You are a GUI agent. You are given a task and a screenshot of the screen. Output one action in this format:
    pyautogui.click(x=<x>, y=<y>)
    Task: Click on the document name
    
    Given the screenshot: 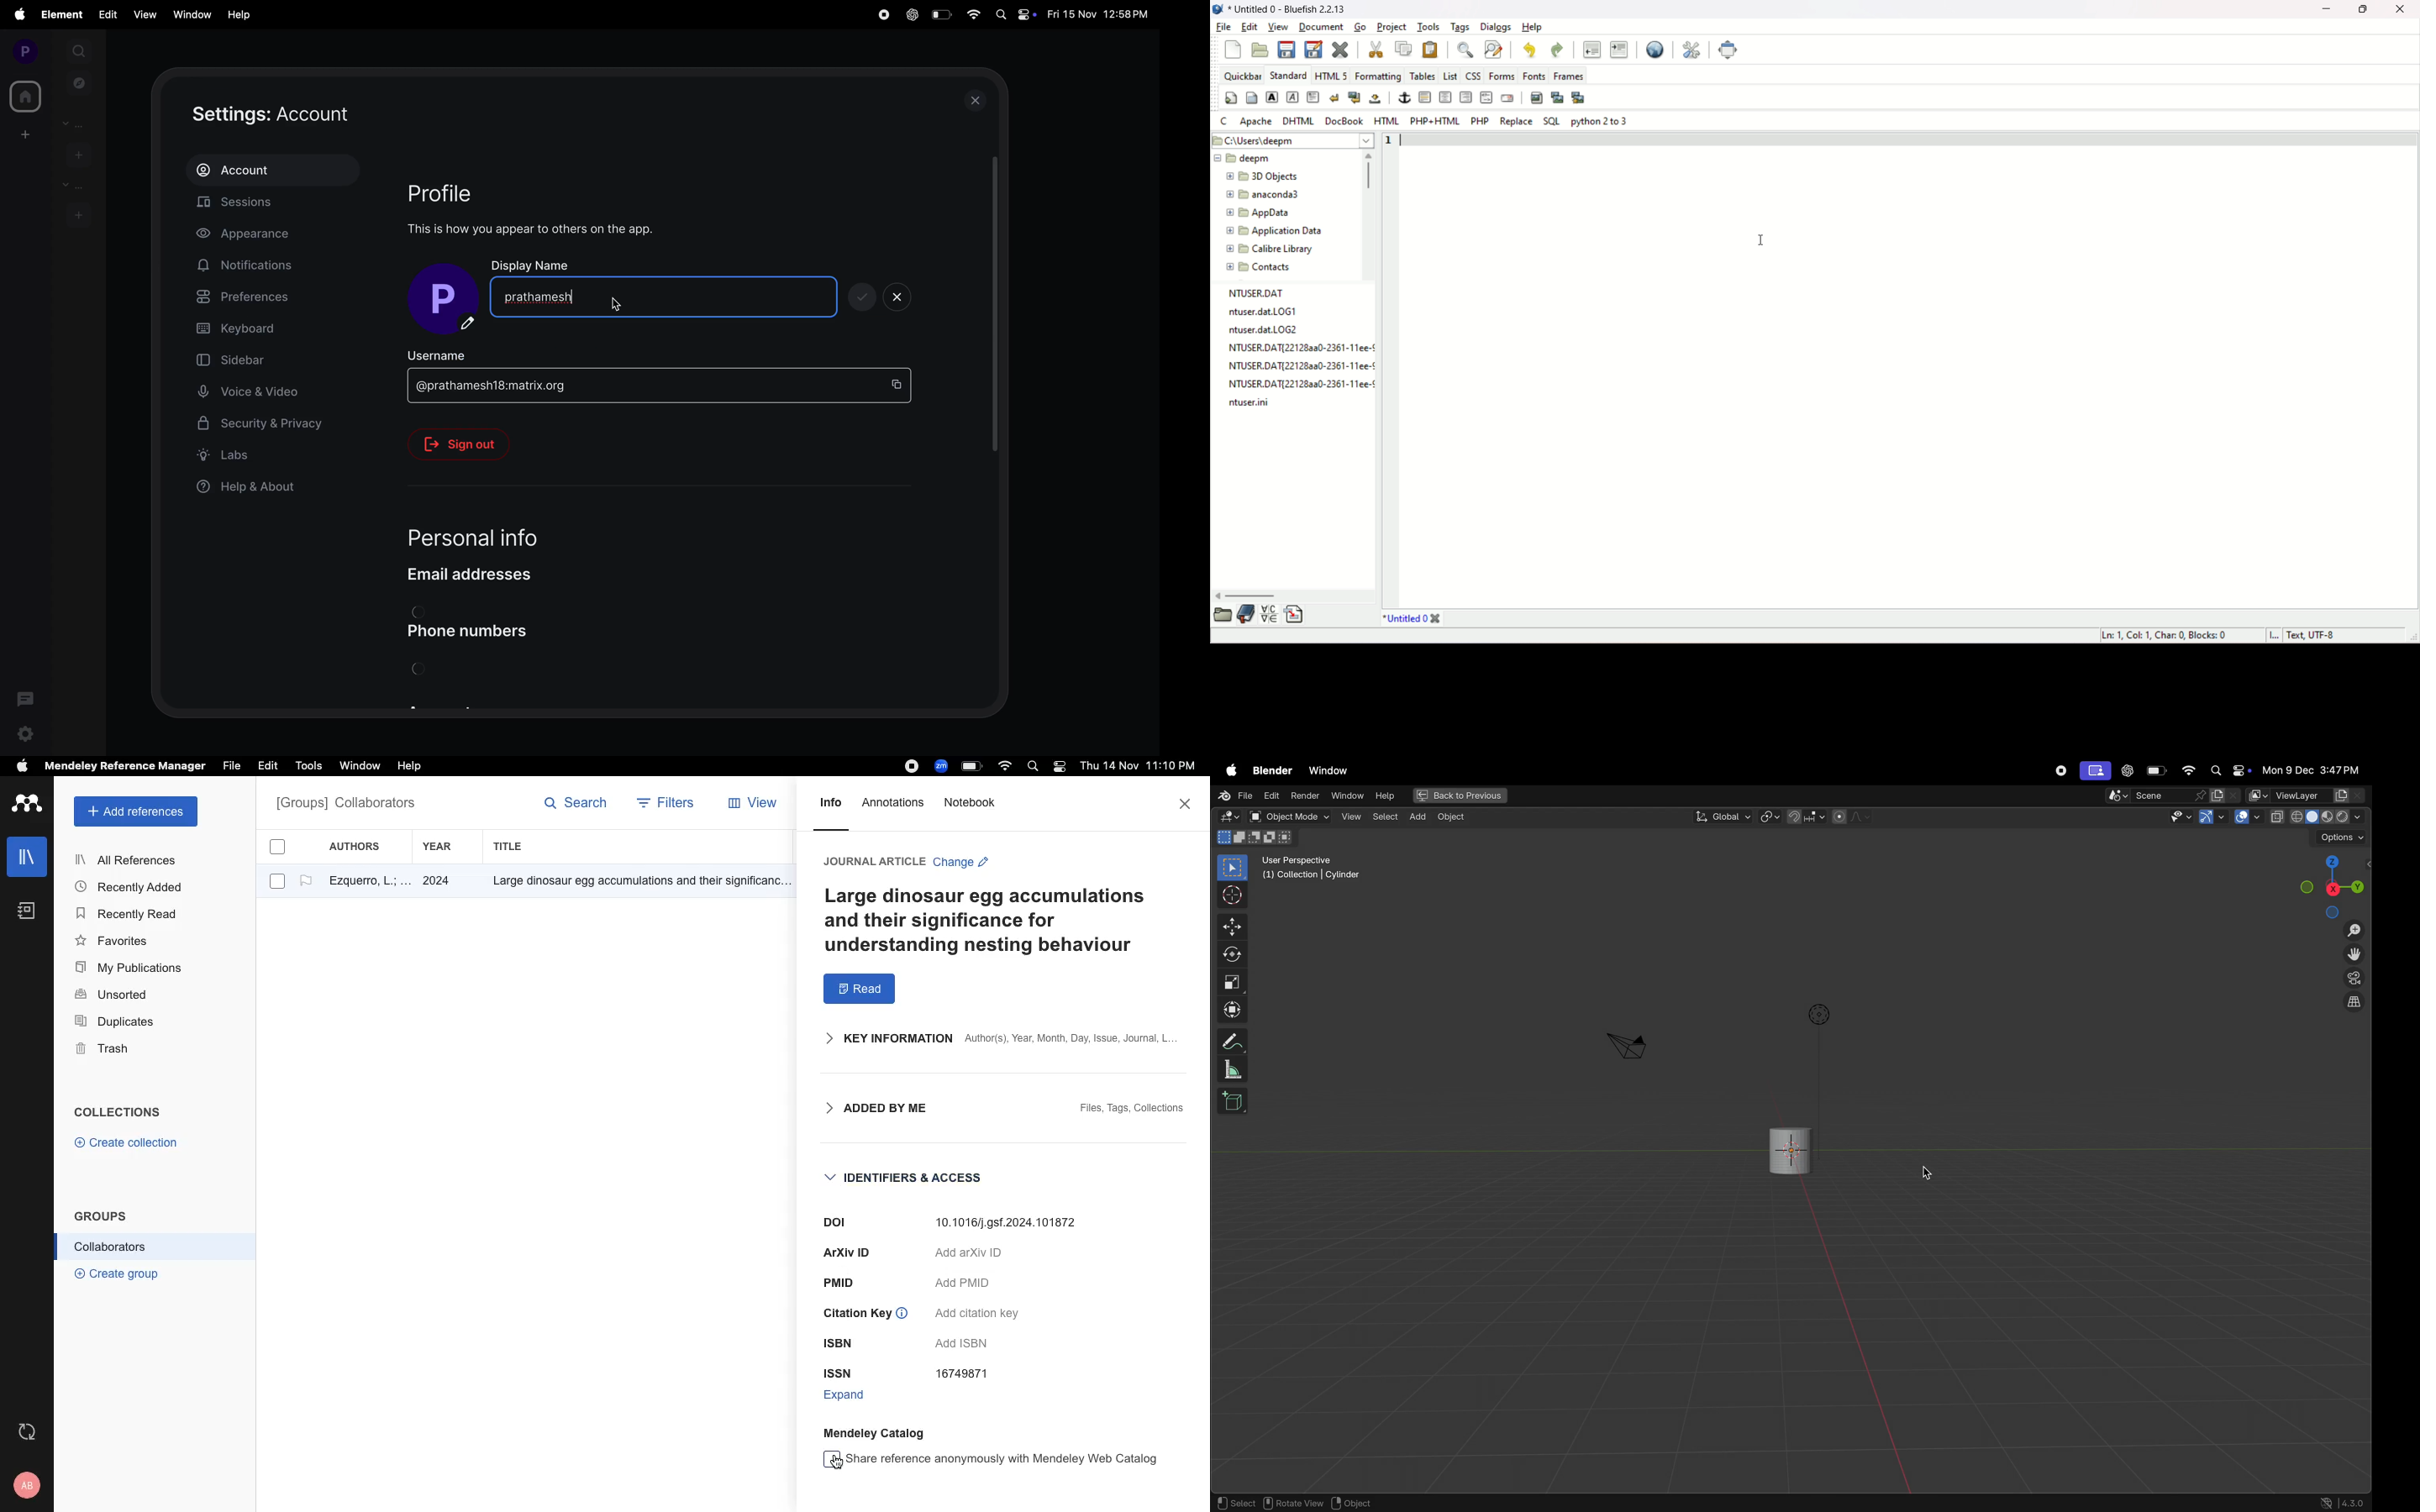 What is the action you would take?
    pyautogui.click(x=1404, y=618)
    